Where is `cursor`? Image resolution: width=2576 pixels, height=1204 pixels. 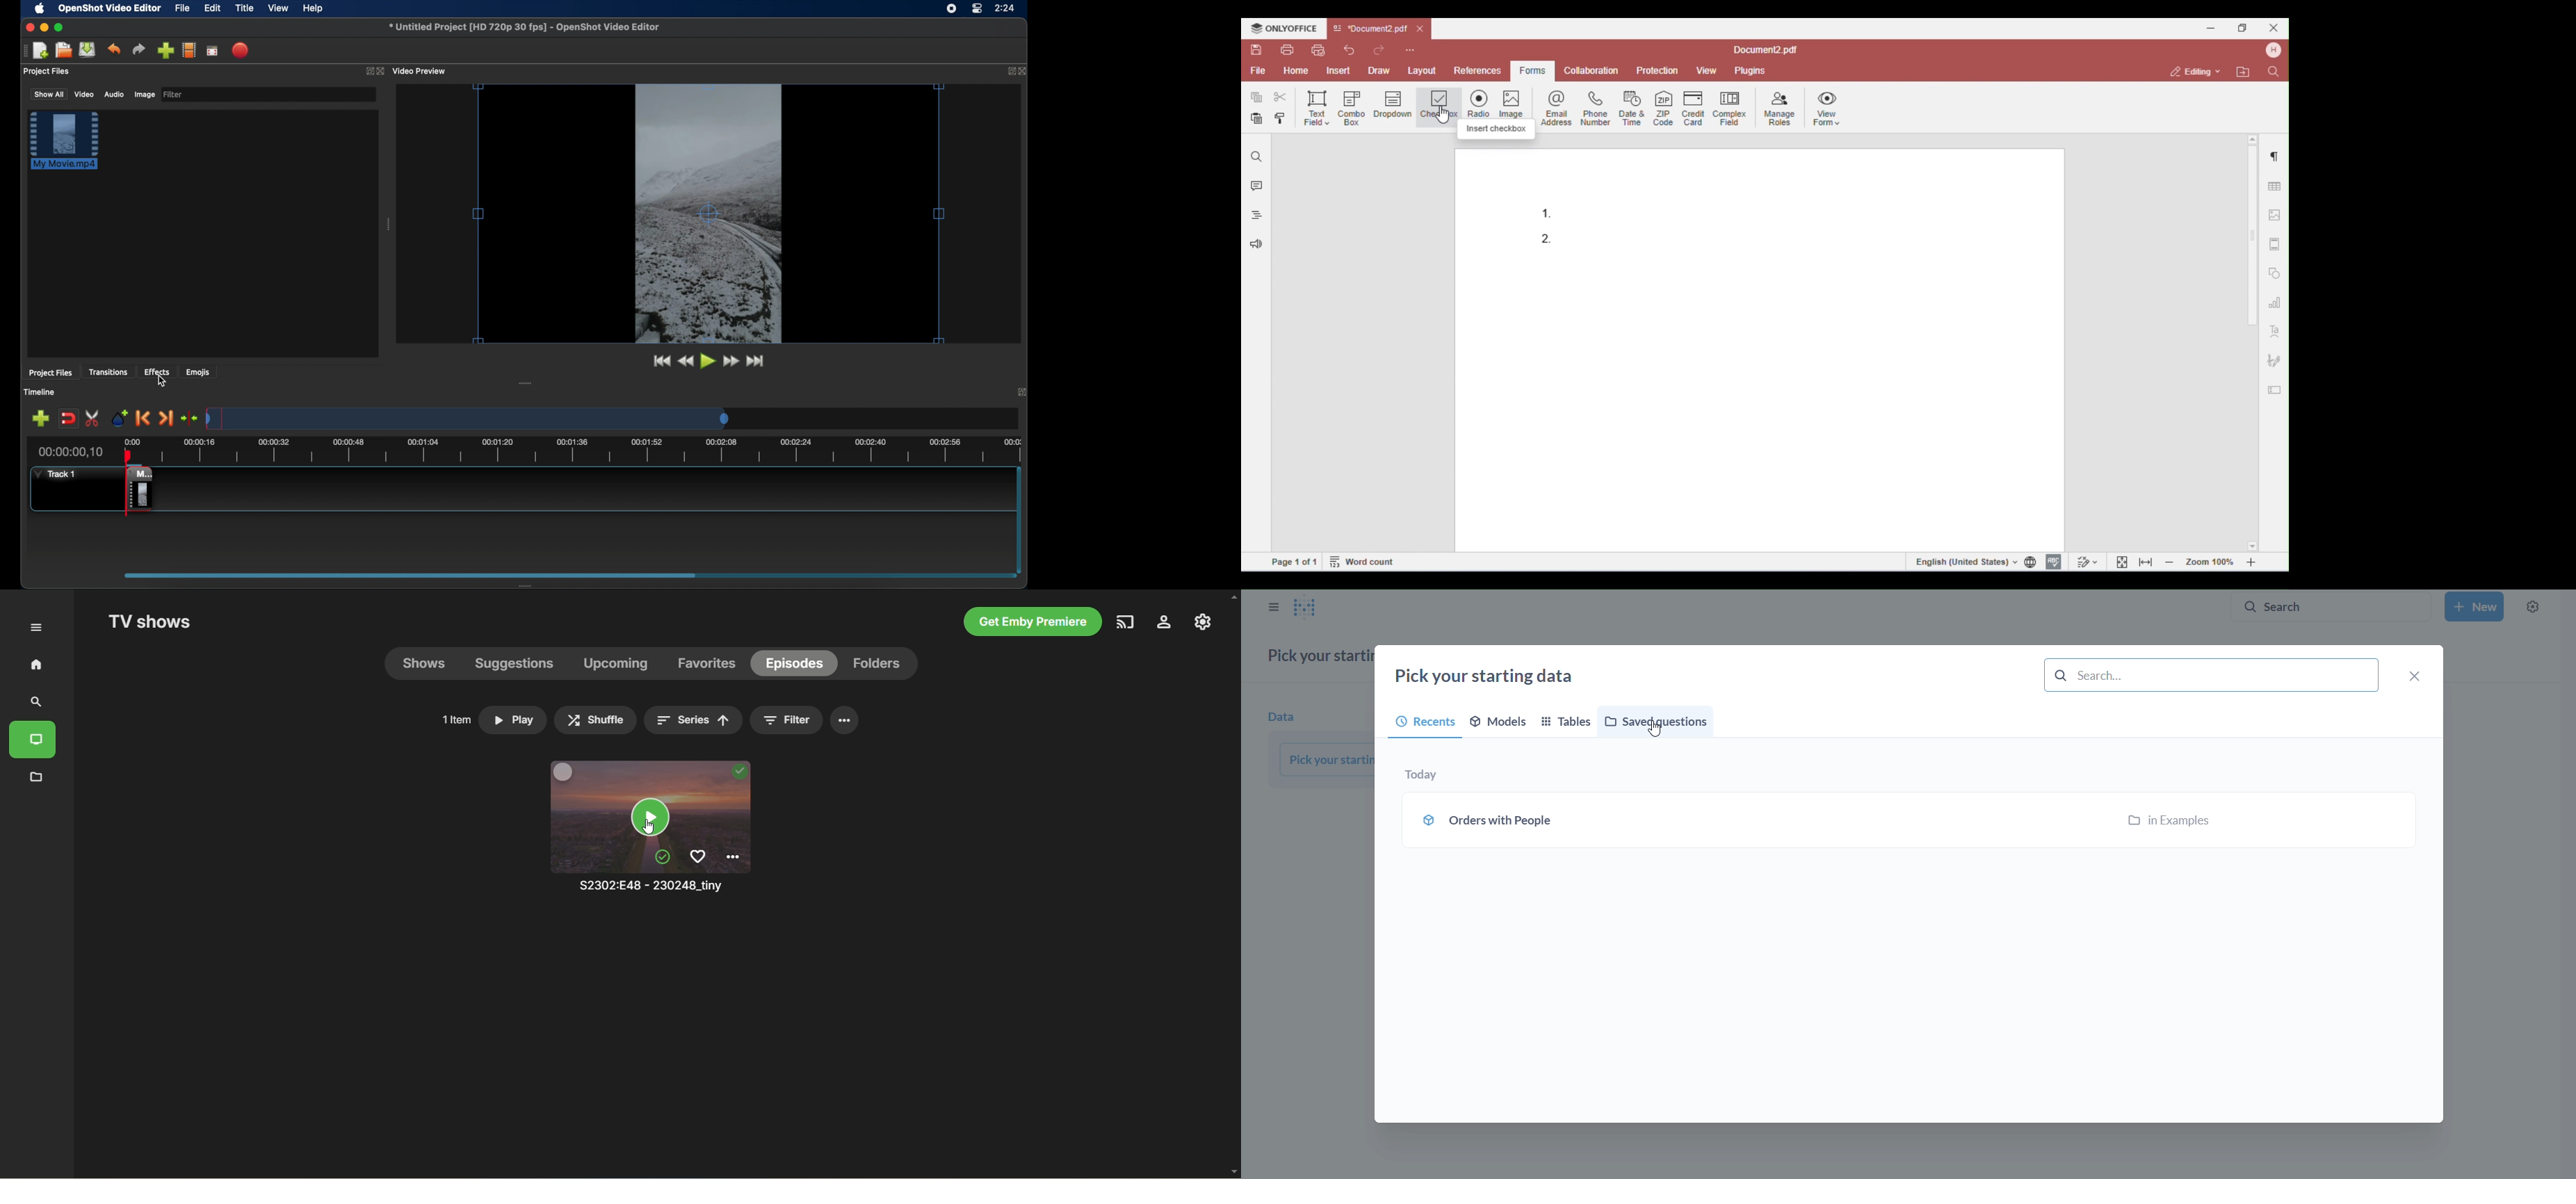 cursor is located at coordinates (162, 382).